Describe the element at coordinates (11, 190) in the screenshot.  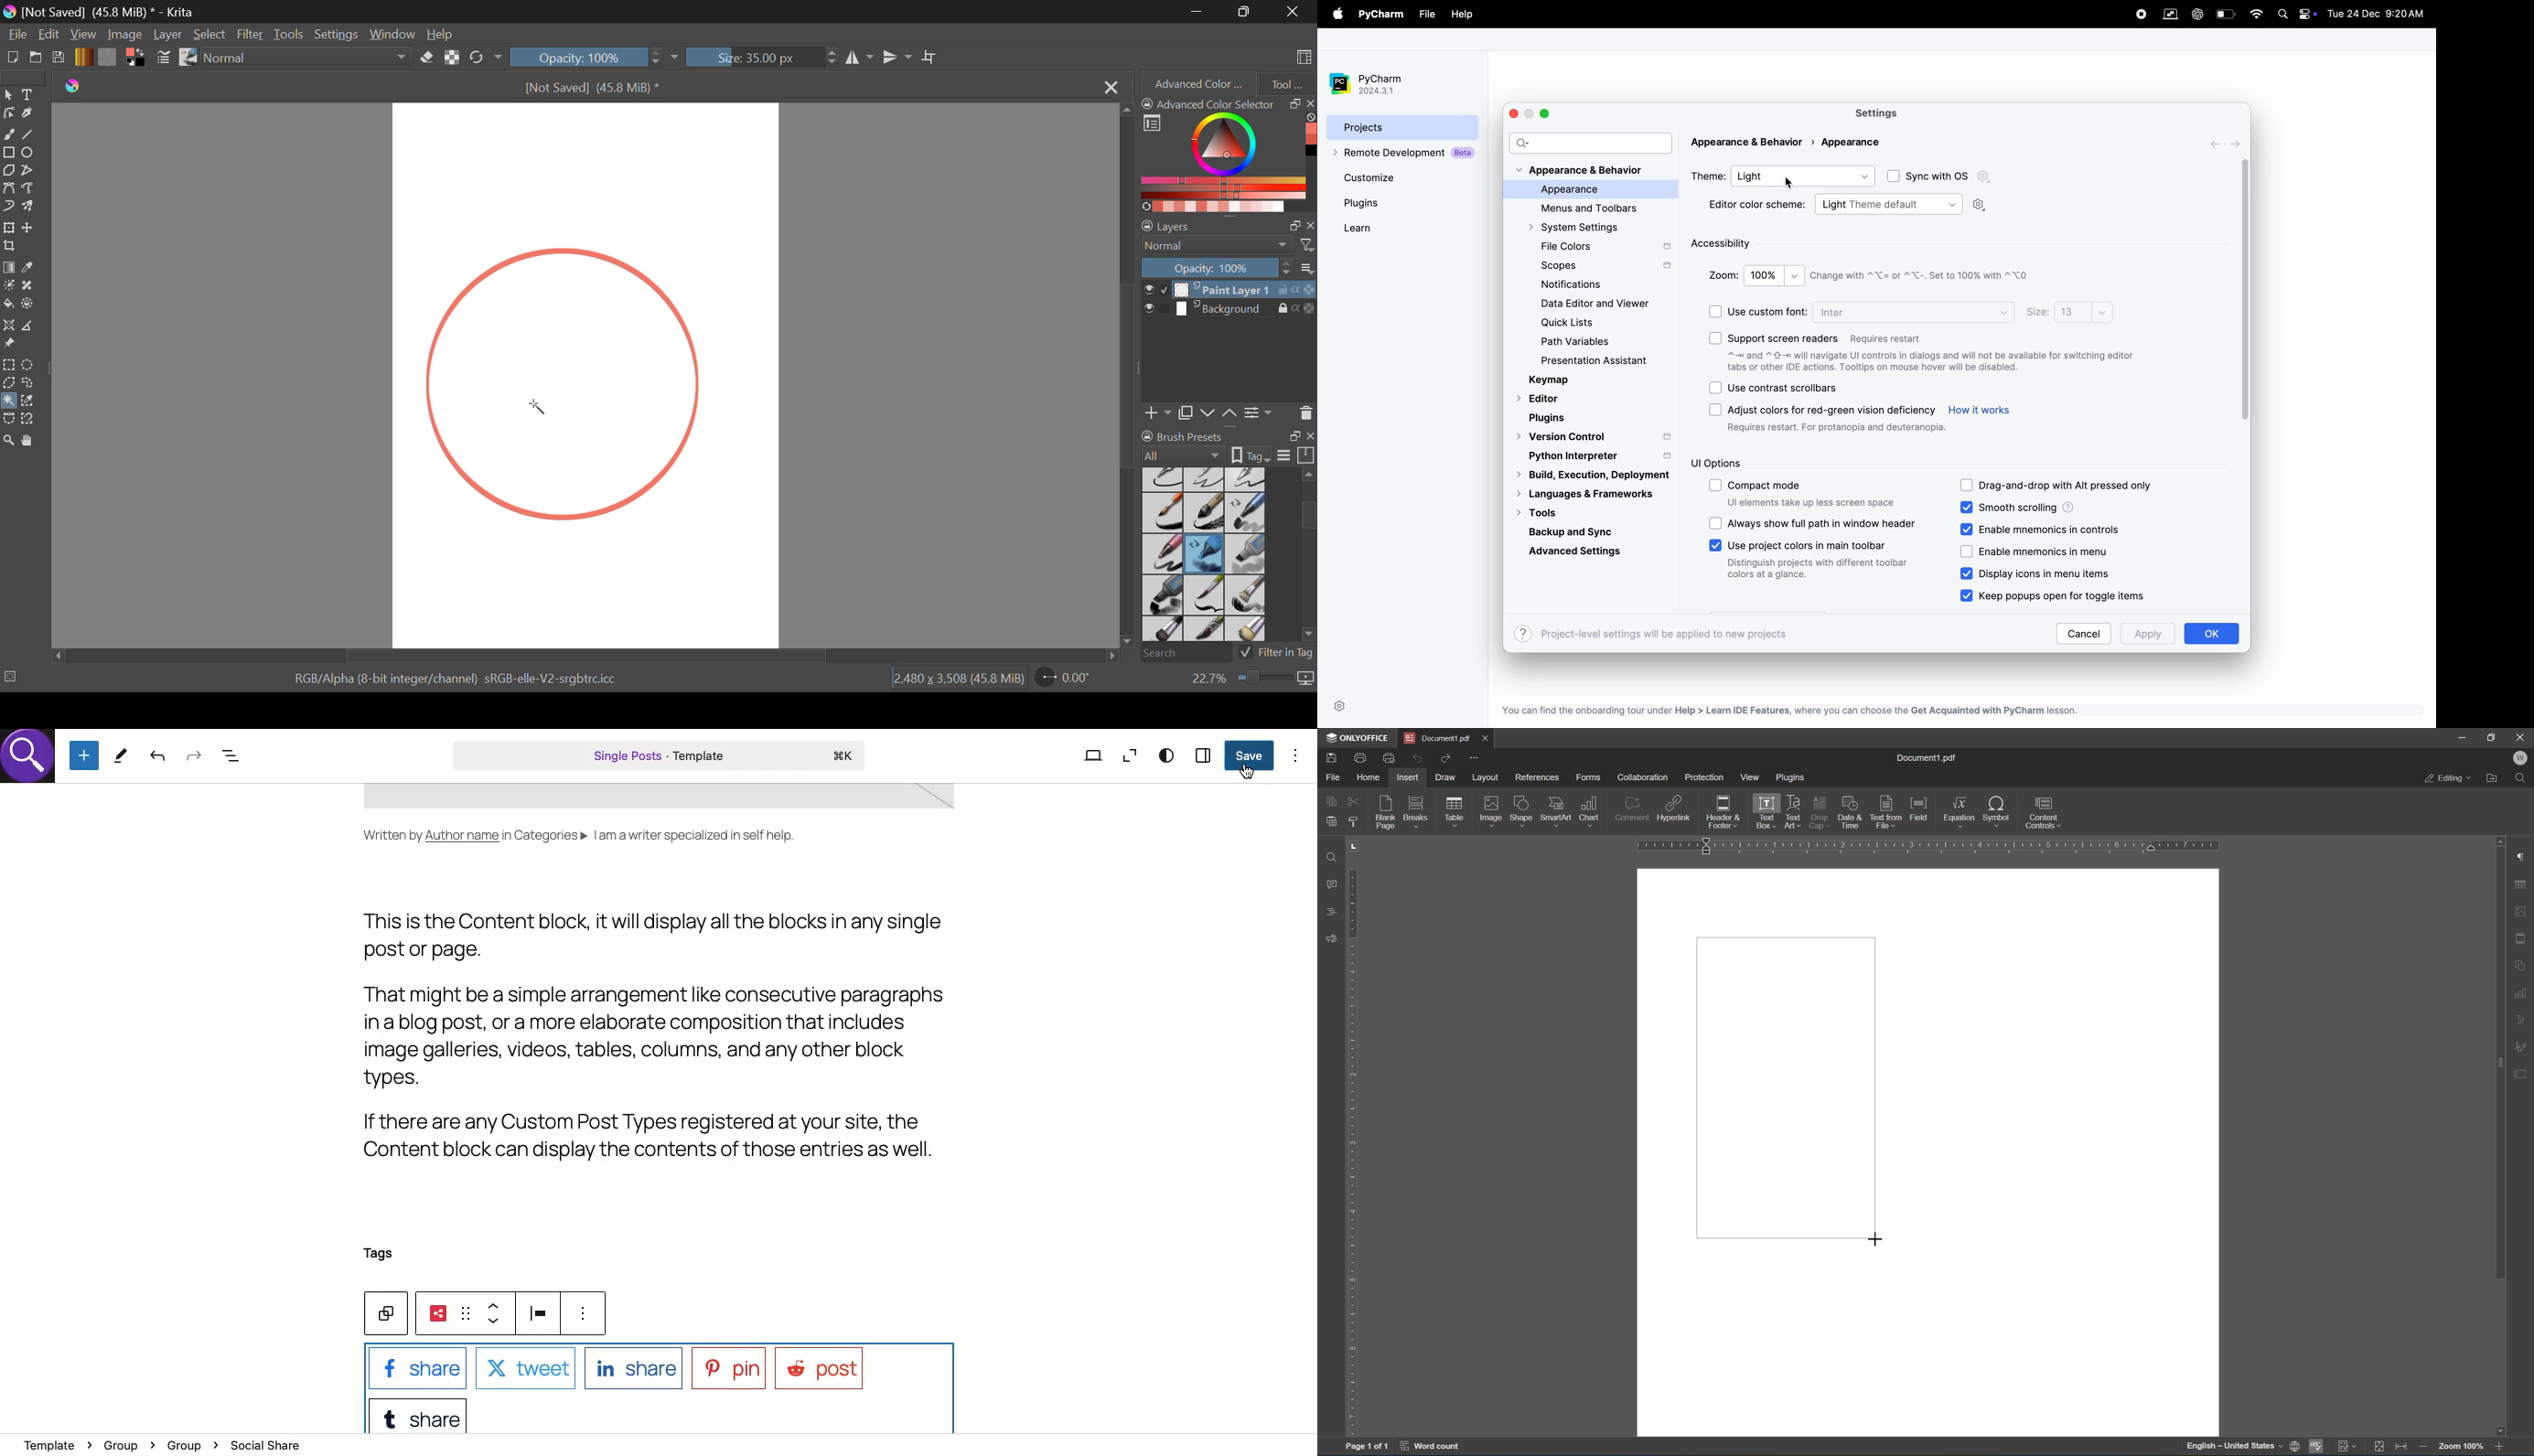
I see `Bezier Curve` at that location.